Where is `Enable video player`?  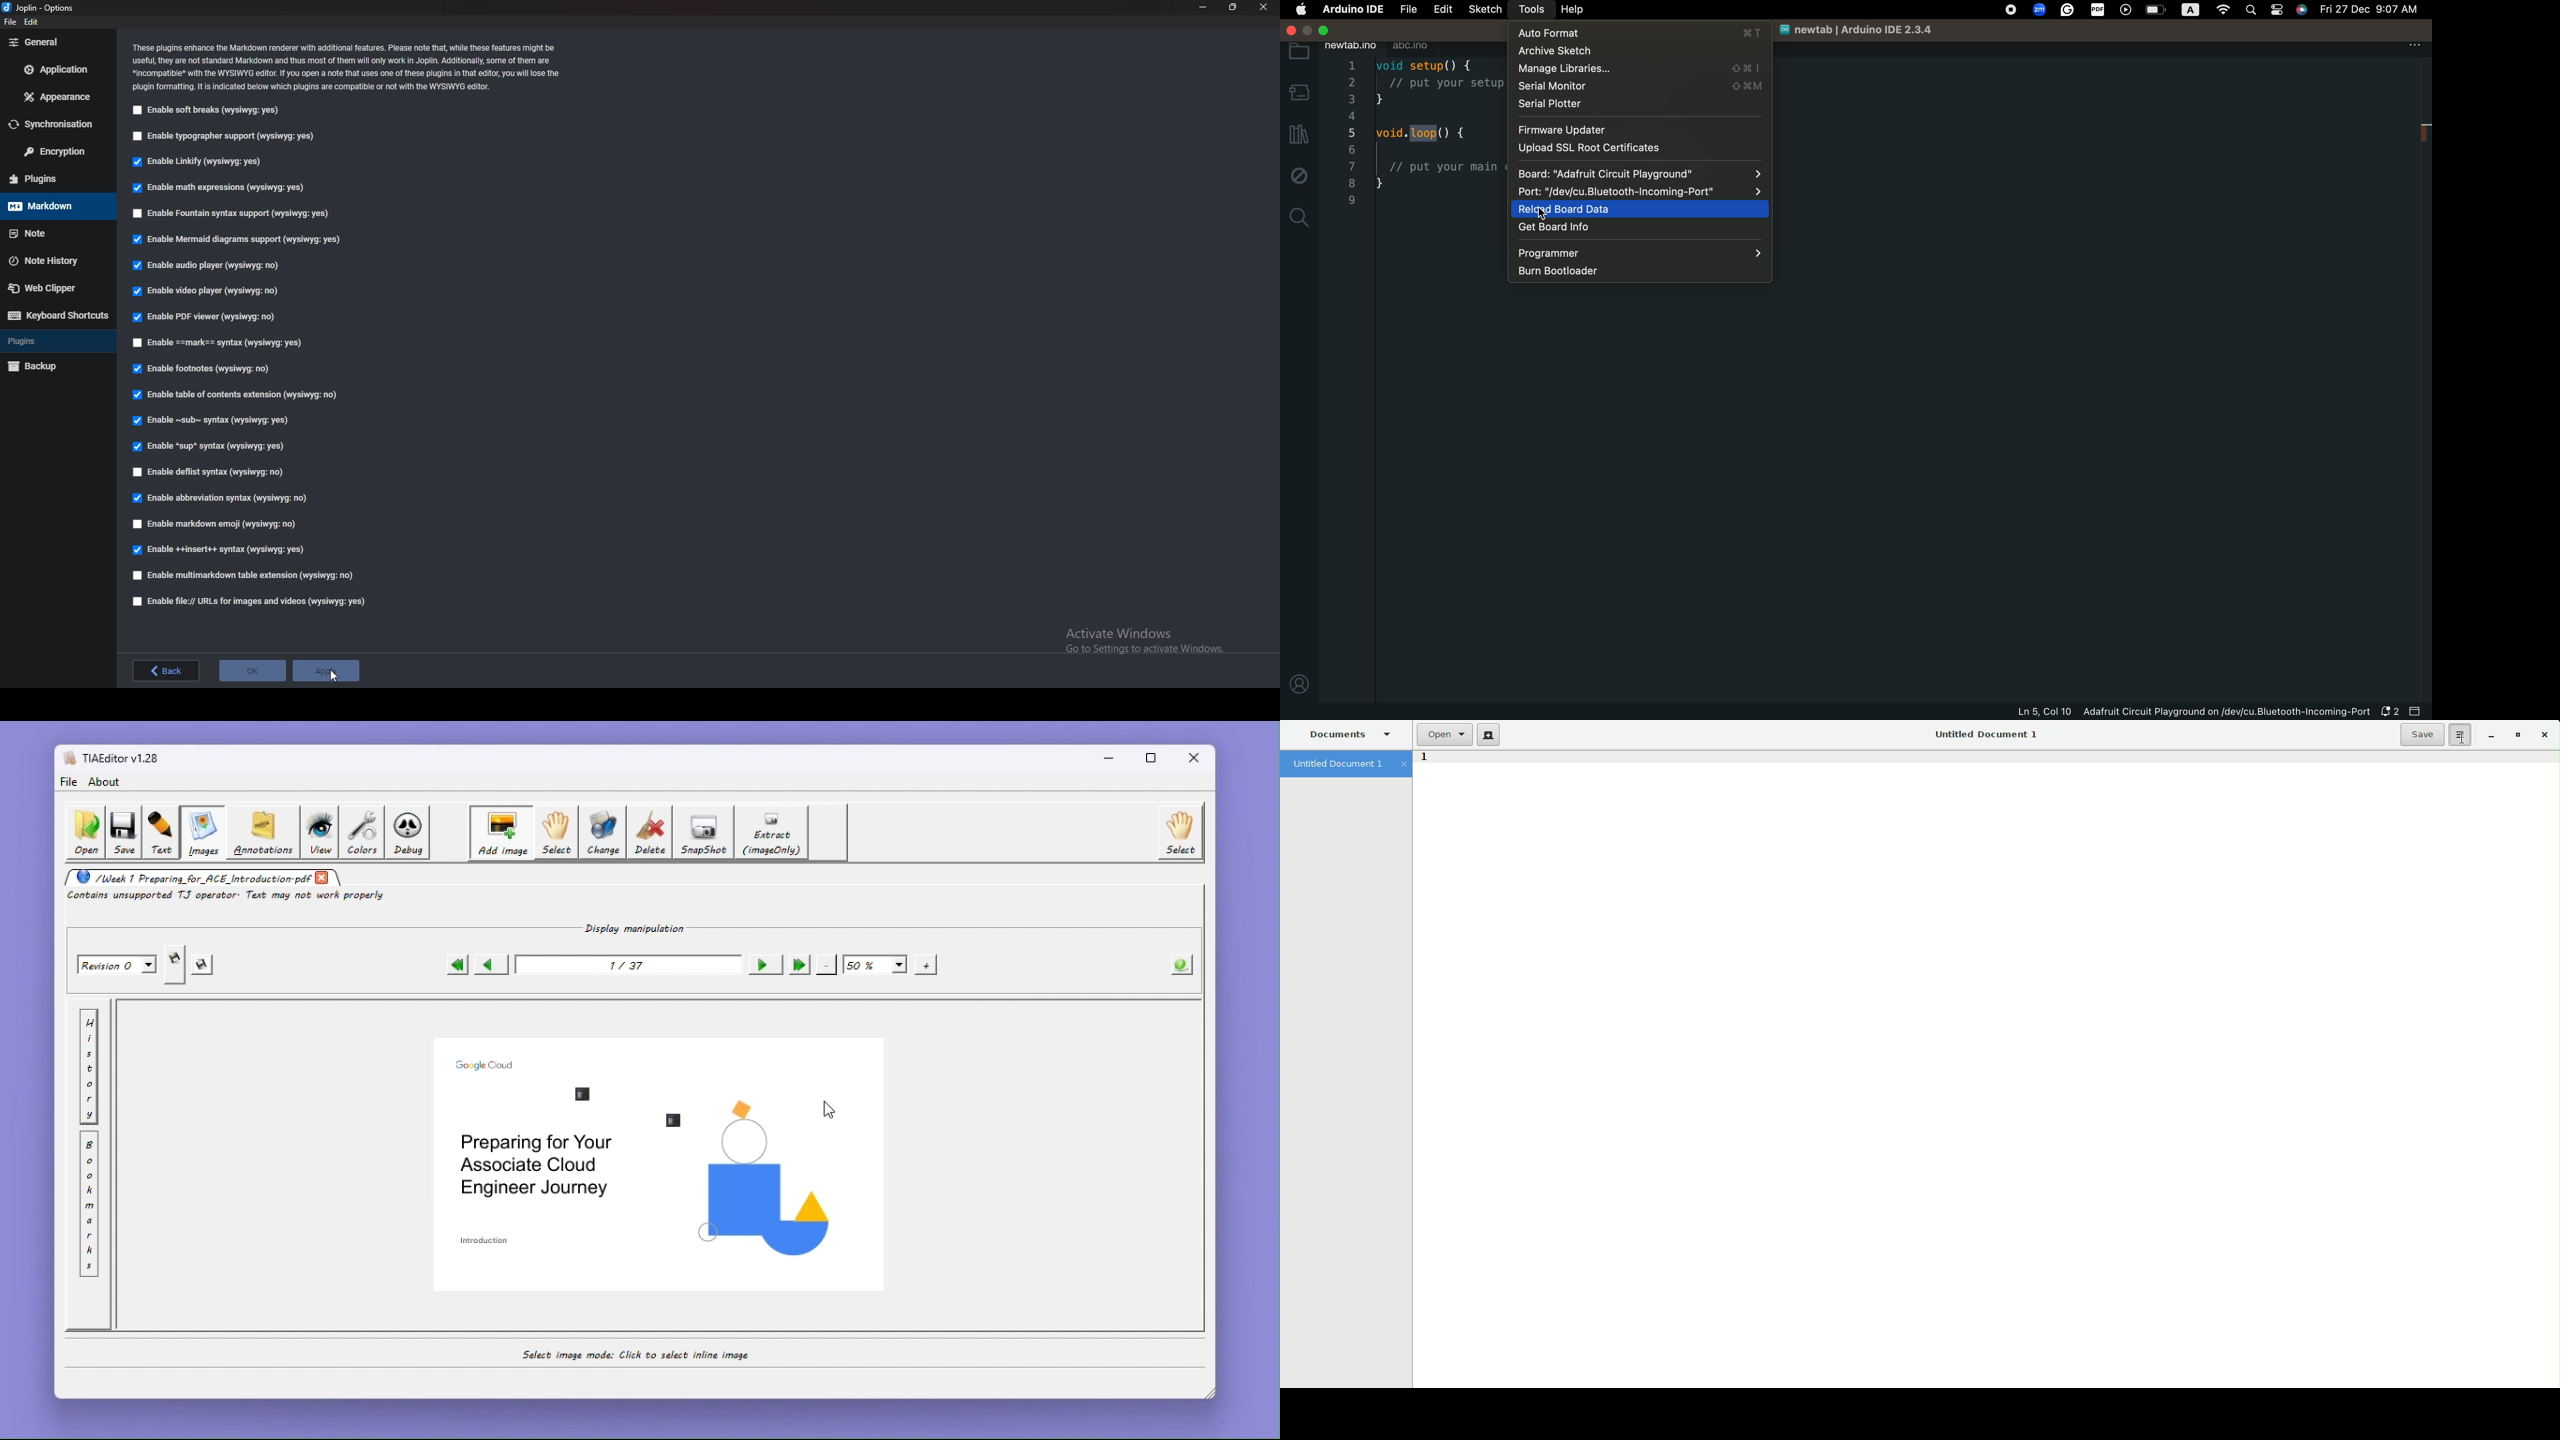
Enable video player is located at coordinates (209, 290).